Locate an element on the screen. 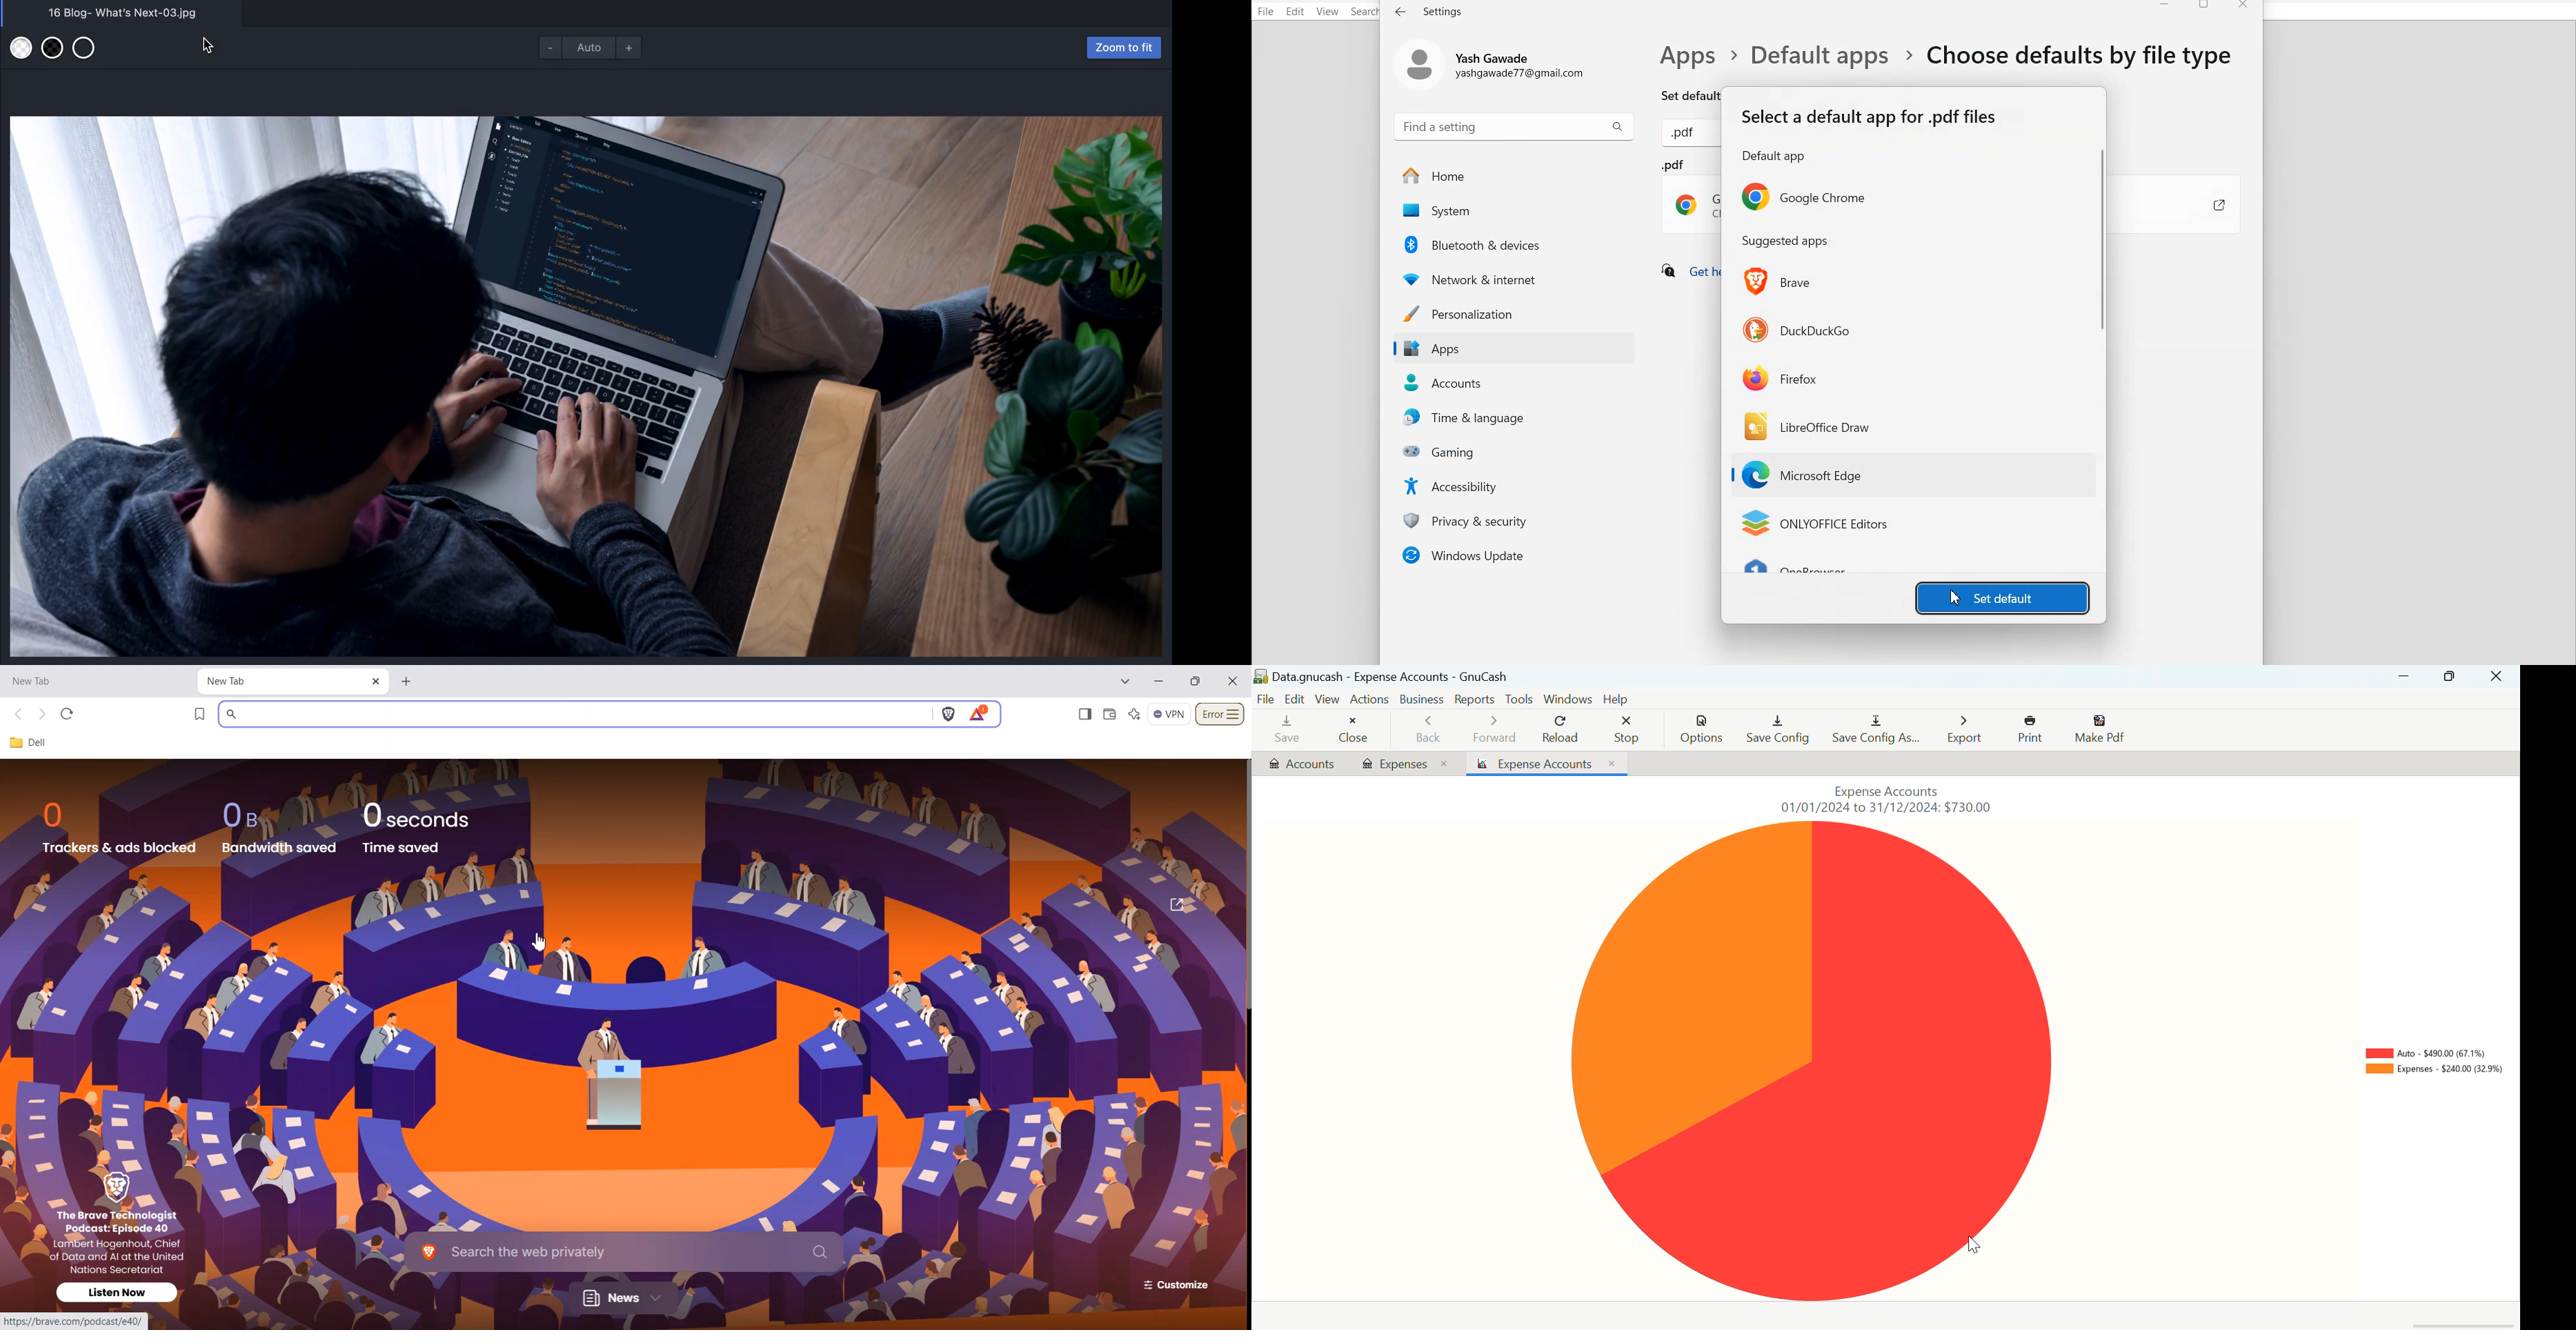 This screenshot has height=1344, width=2576. Set default is located at coordinates (2003, 597).